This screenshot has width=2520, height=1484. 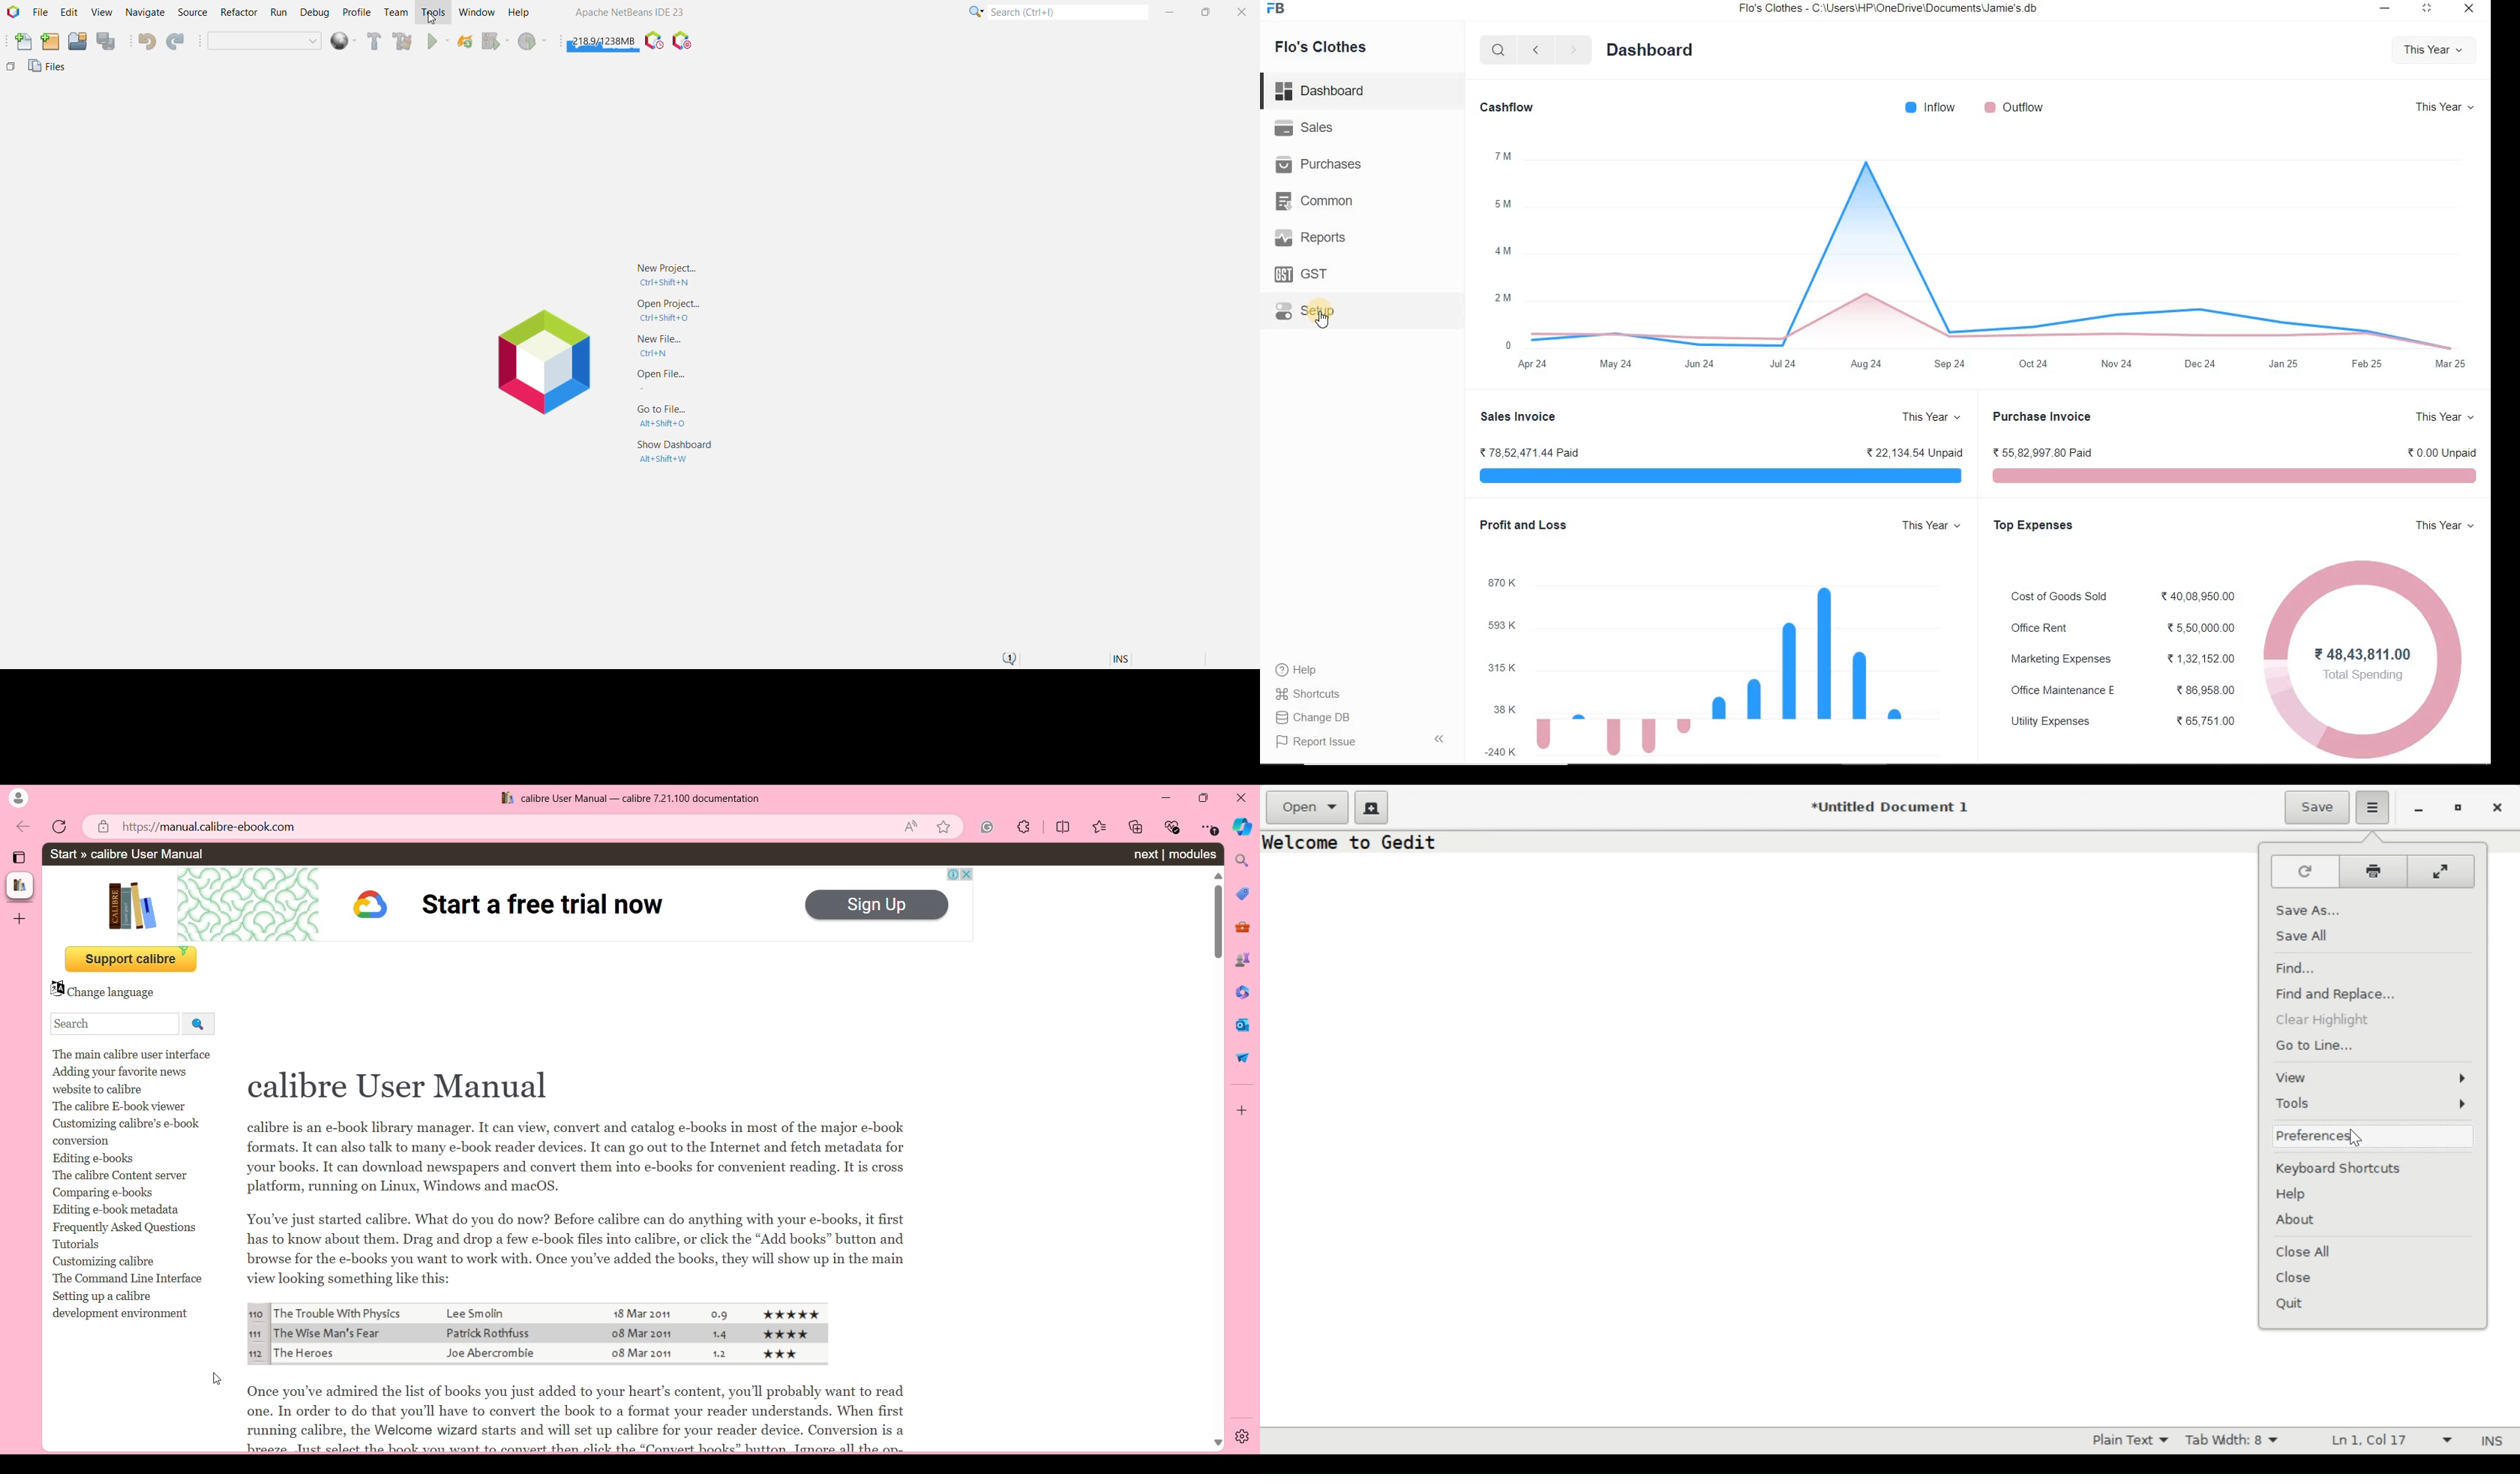 I want to click on dashboard, so click(x=1322, y=91).